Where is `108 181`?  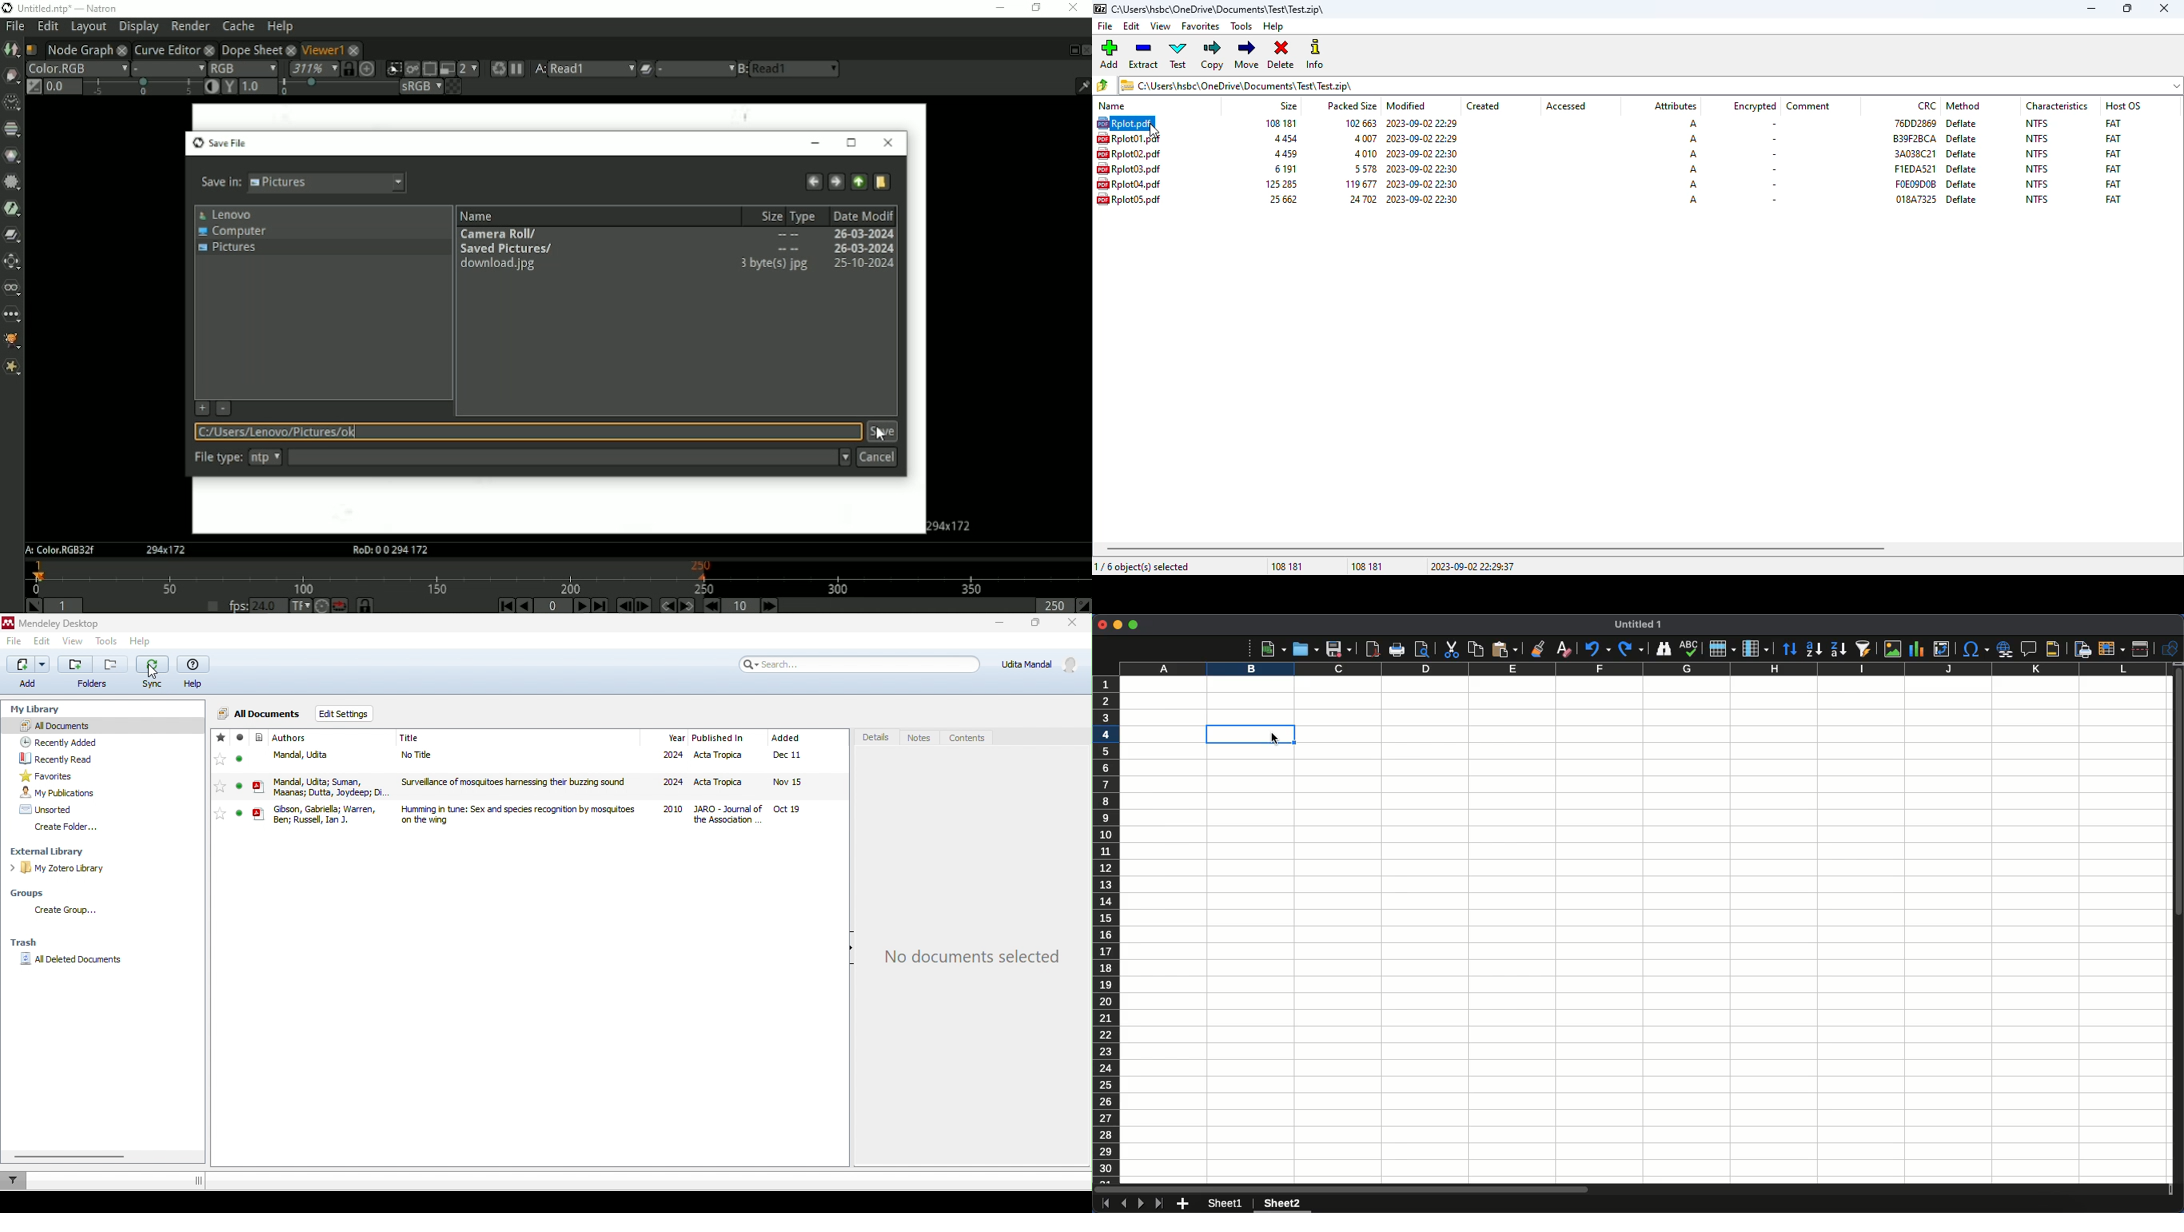 108 181 is located at coordinates (1367, 568).